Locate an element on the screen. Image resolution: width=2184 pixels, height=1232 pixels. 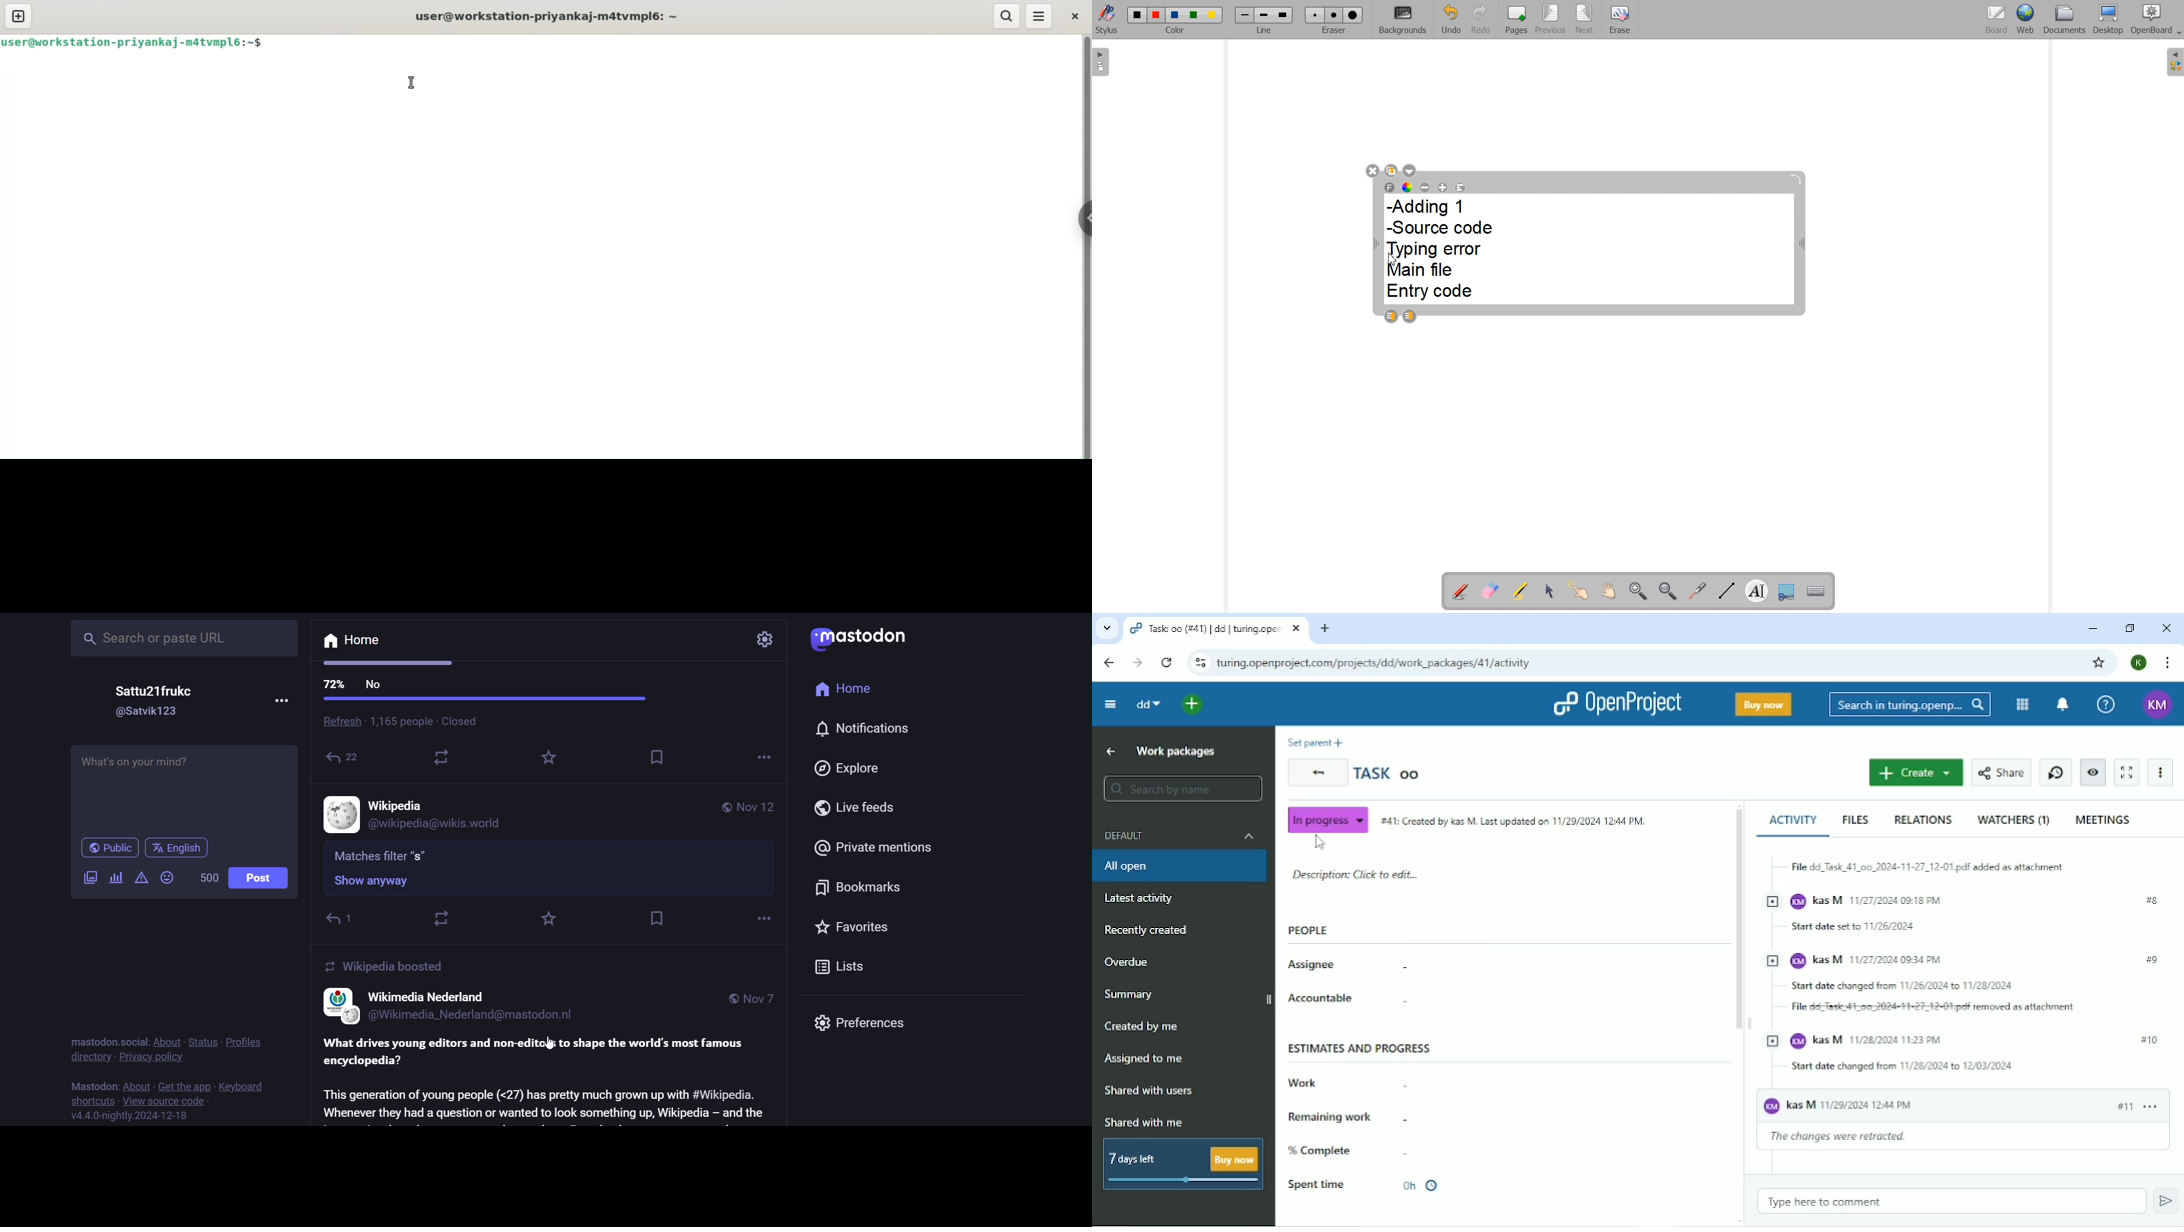
Remaining work is located at coordinates (1333, 1118).